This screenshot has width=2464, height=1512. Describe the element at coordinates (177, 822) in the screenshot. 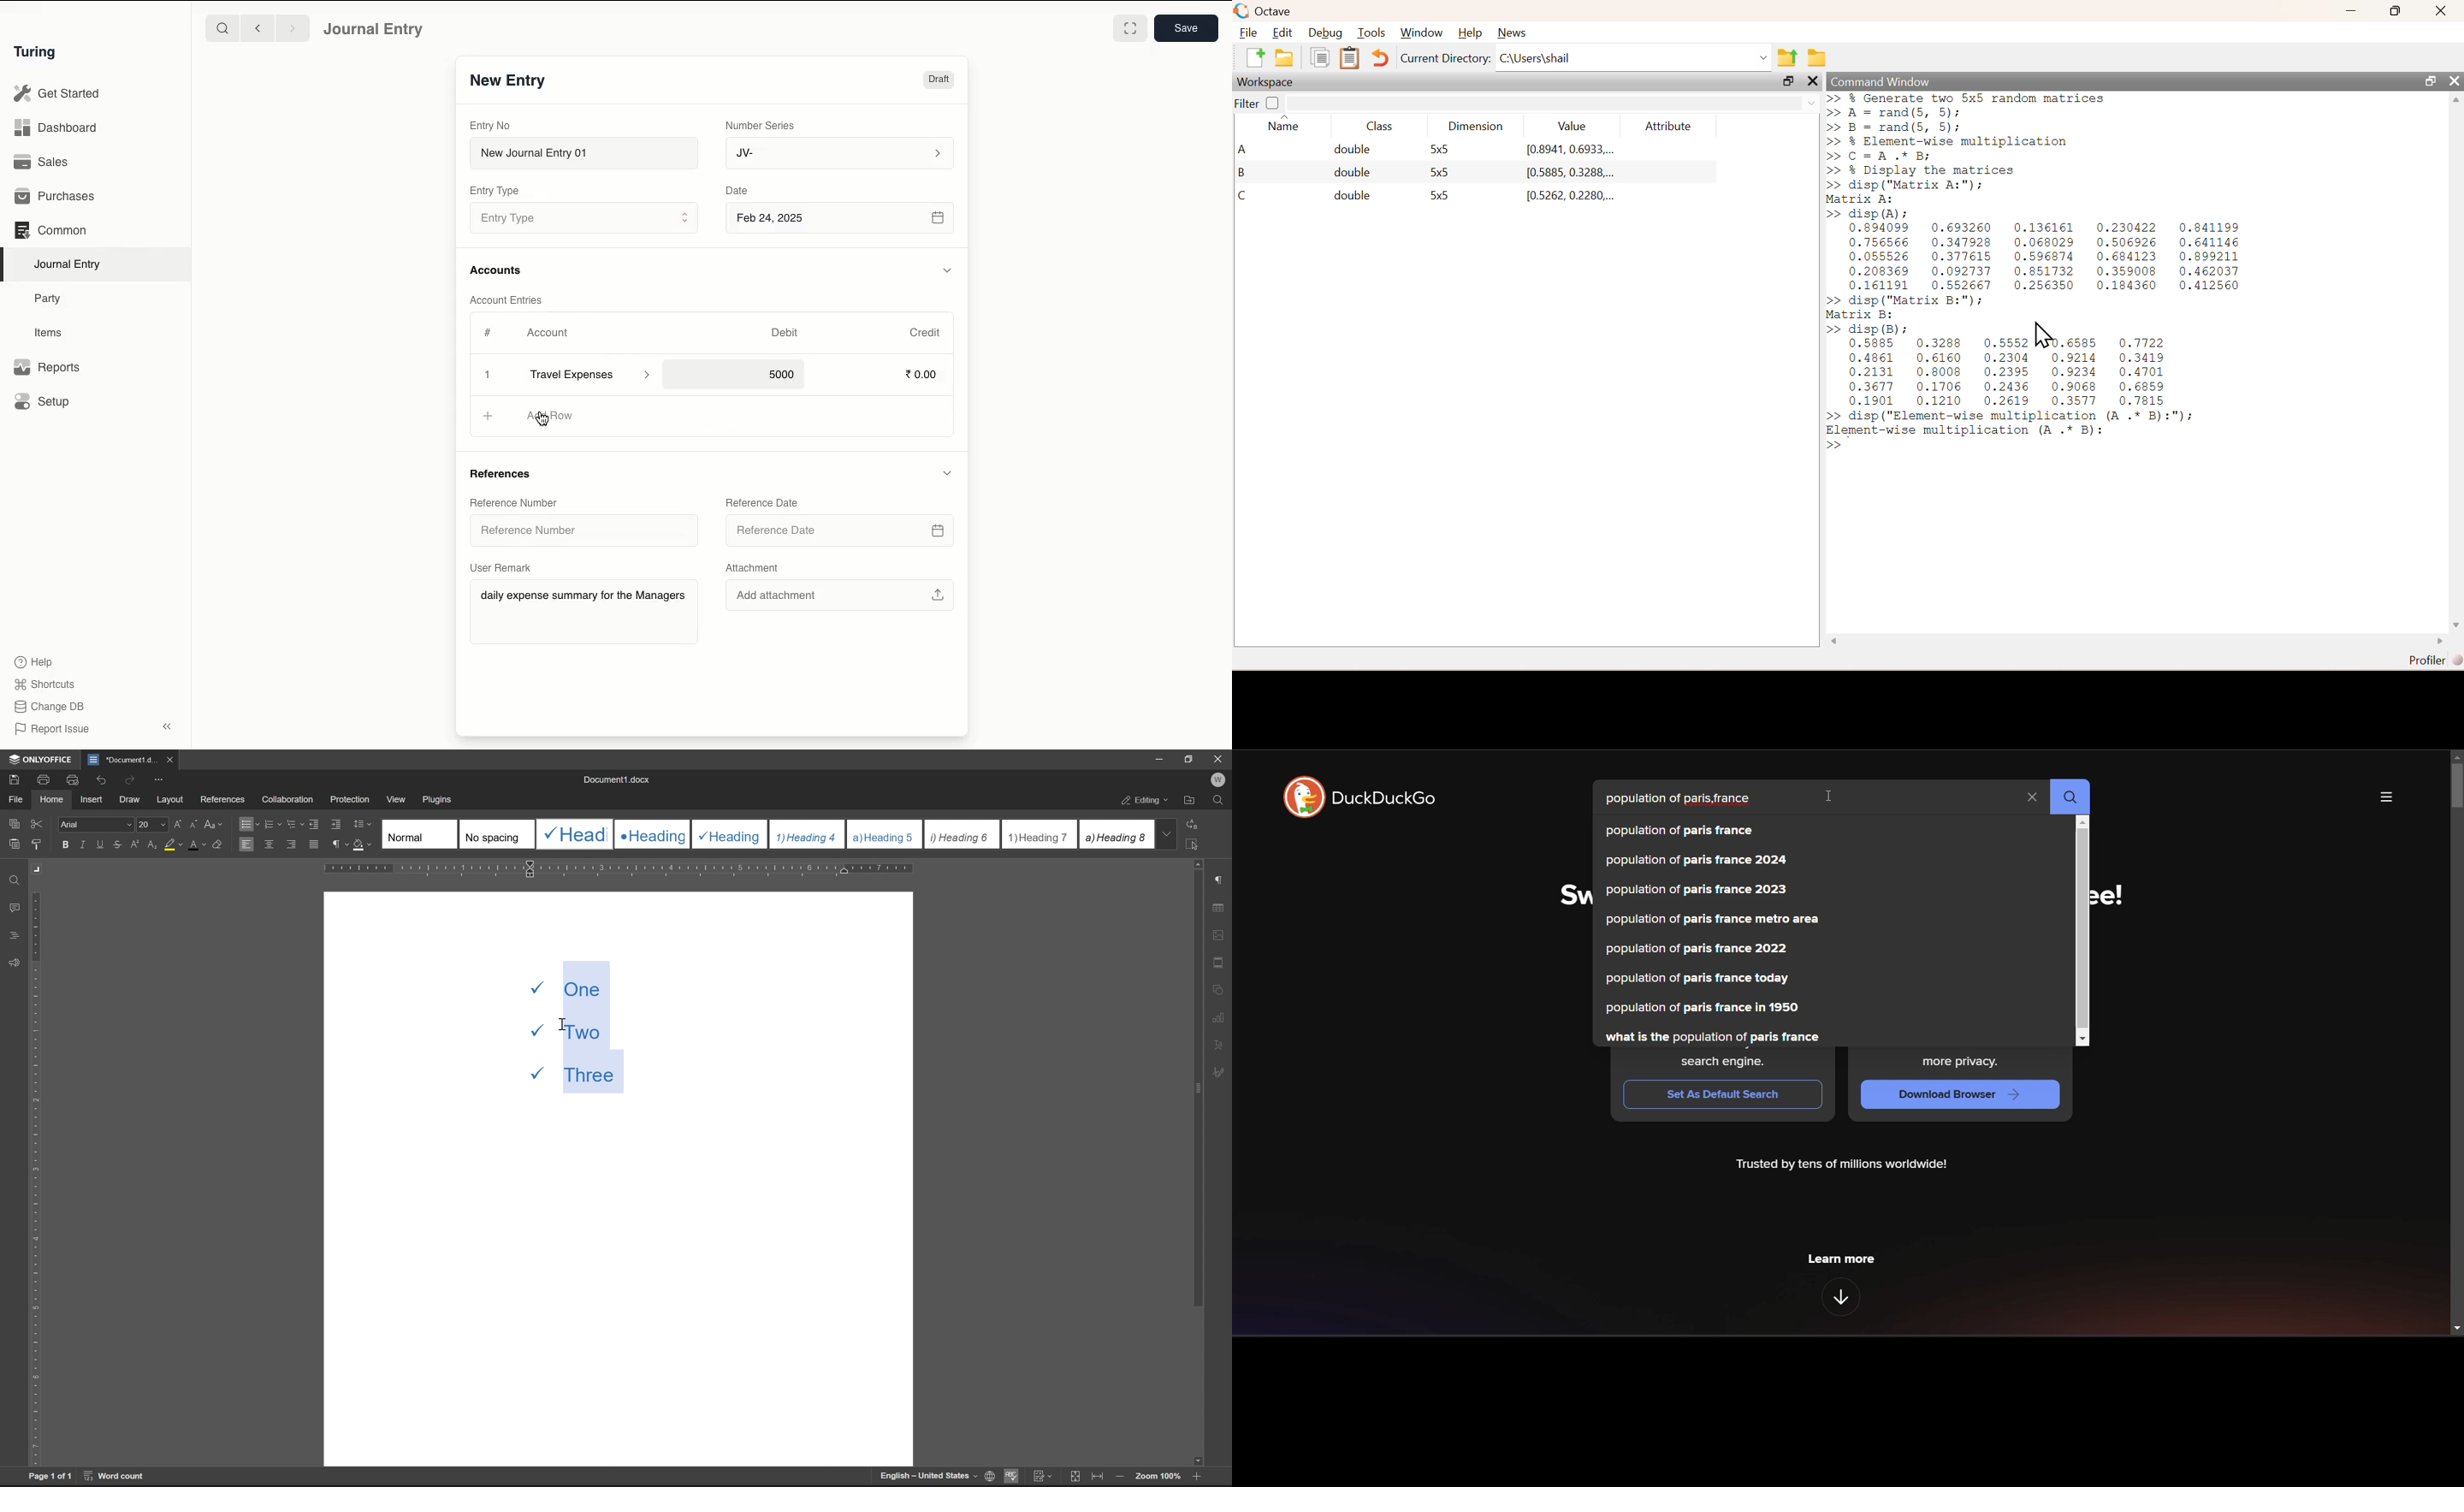

I see `increment font case` at that location.